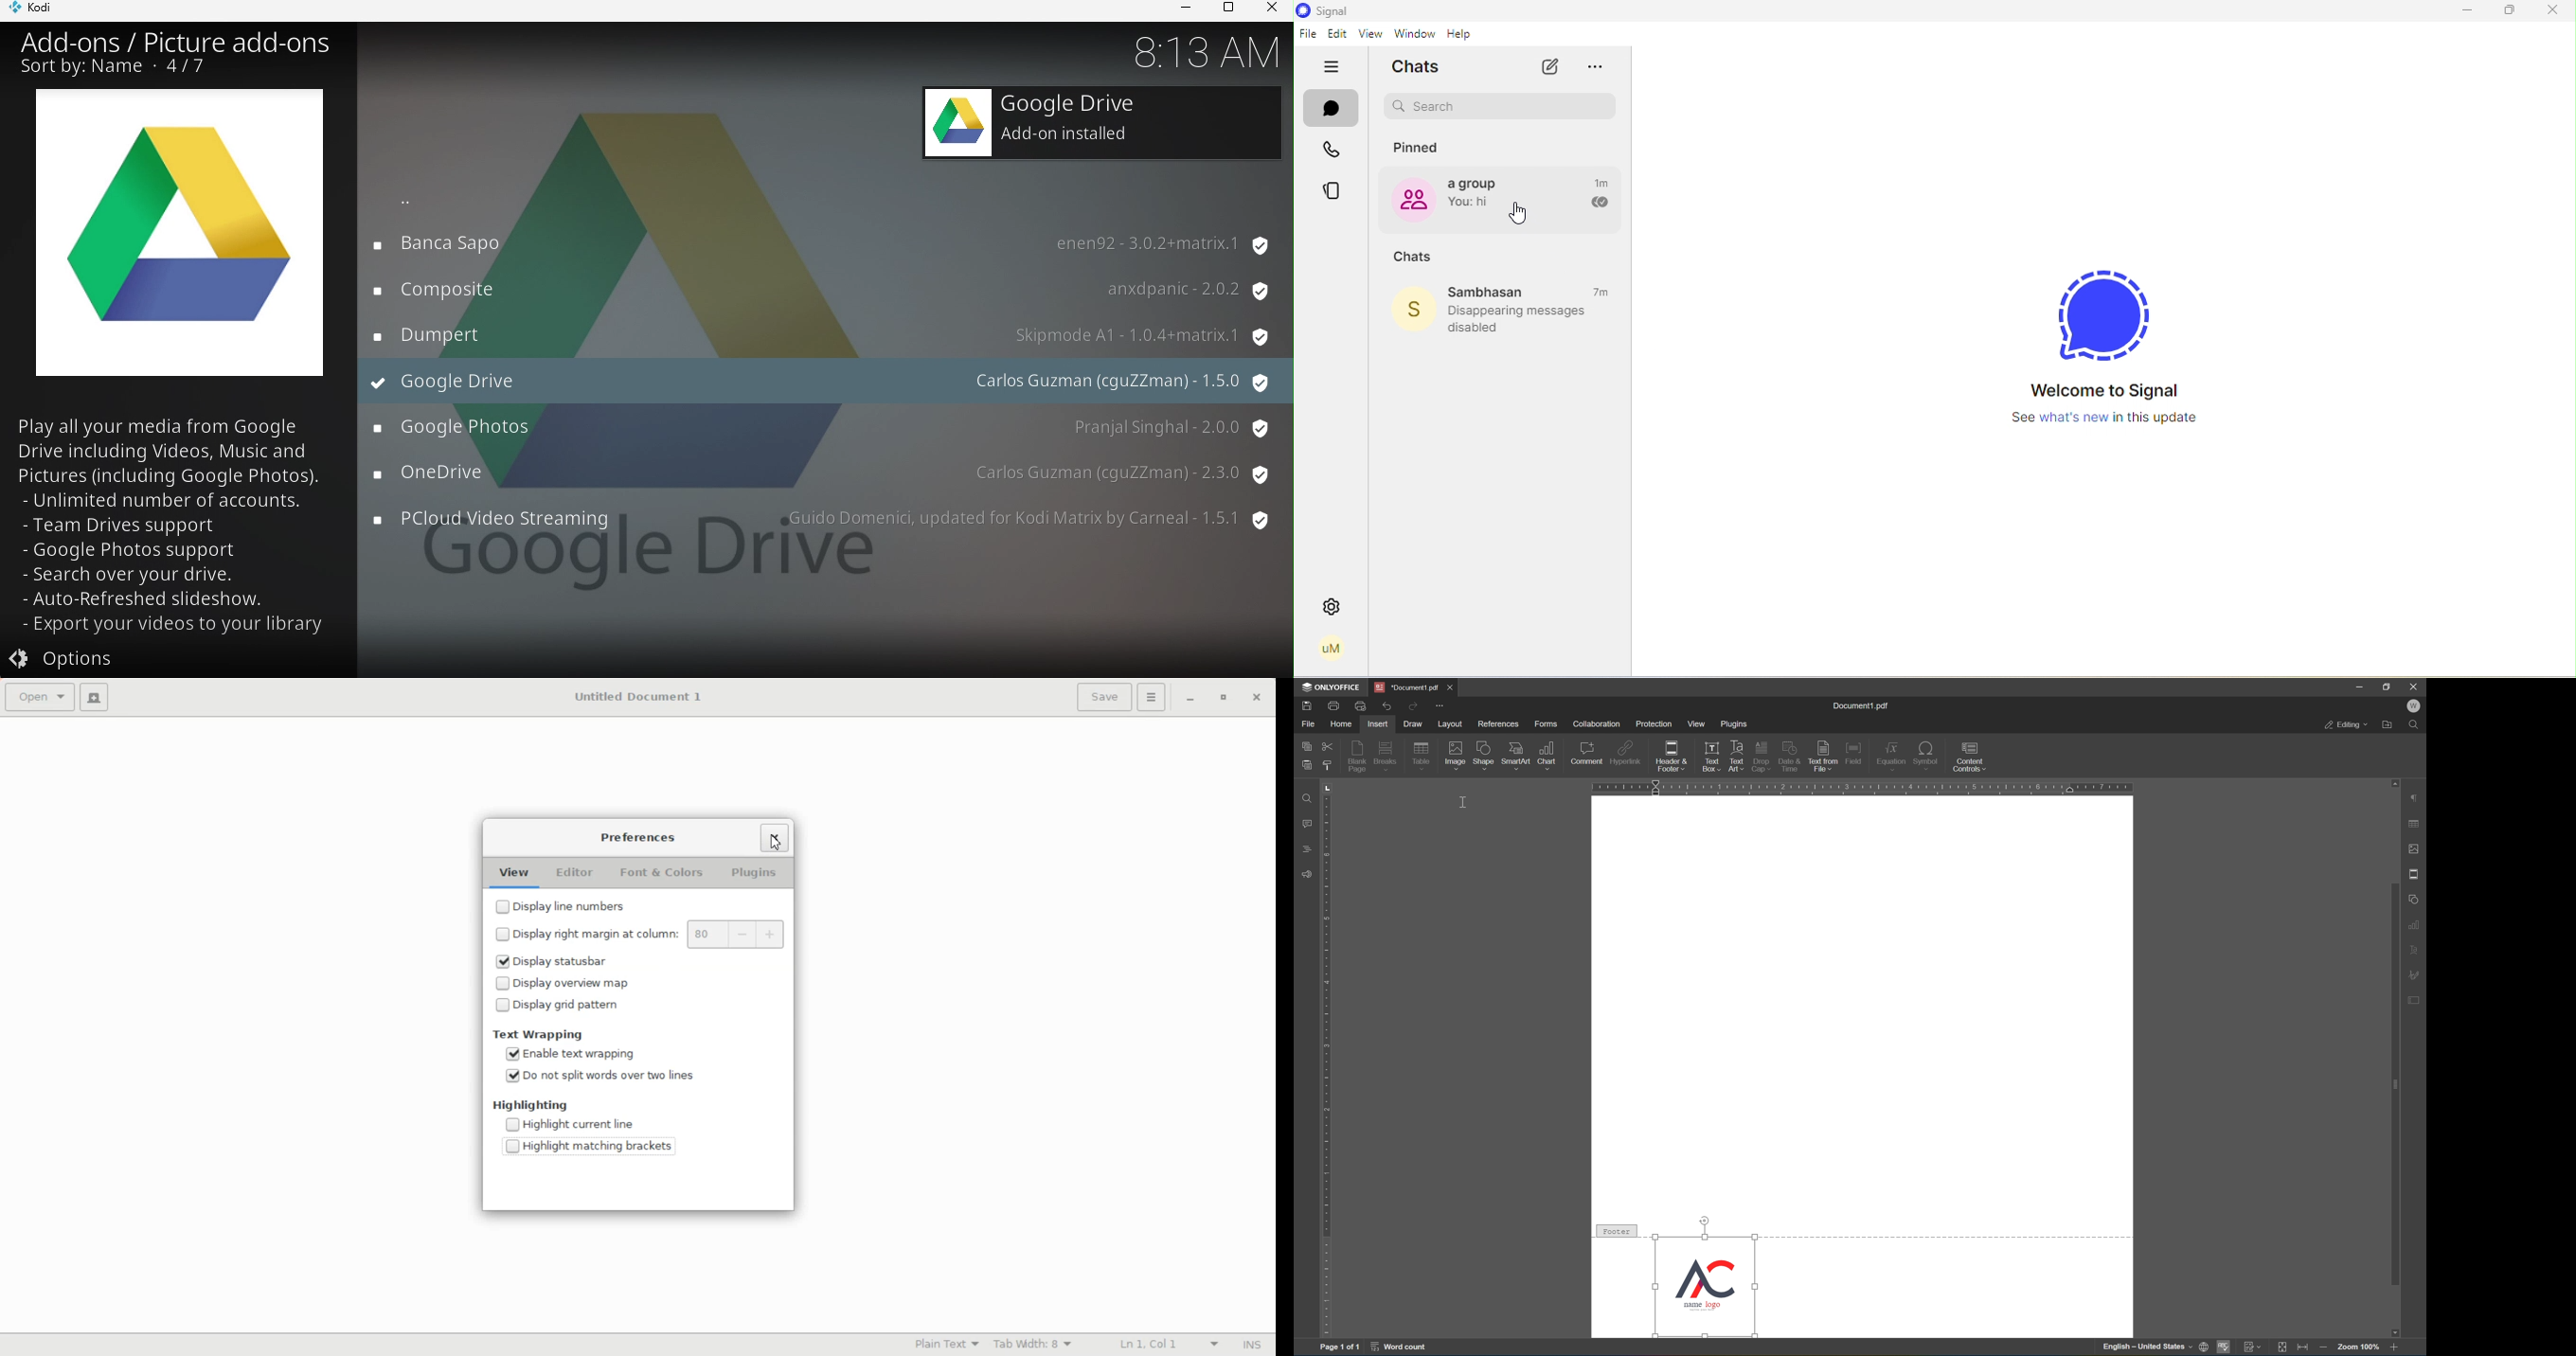  Describe the element at coordinates (1325, 11) in the screenshot. I see `signal` at that location.